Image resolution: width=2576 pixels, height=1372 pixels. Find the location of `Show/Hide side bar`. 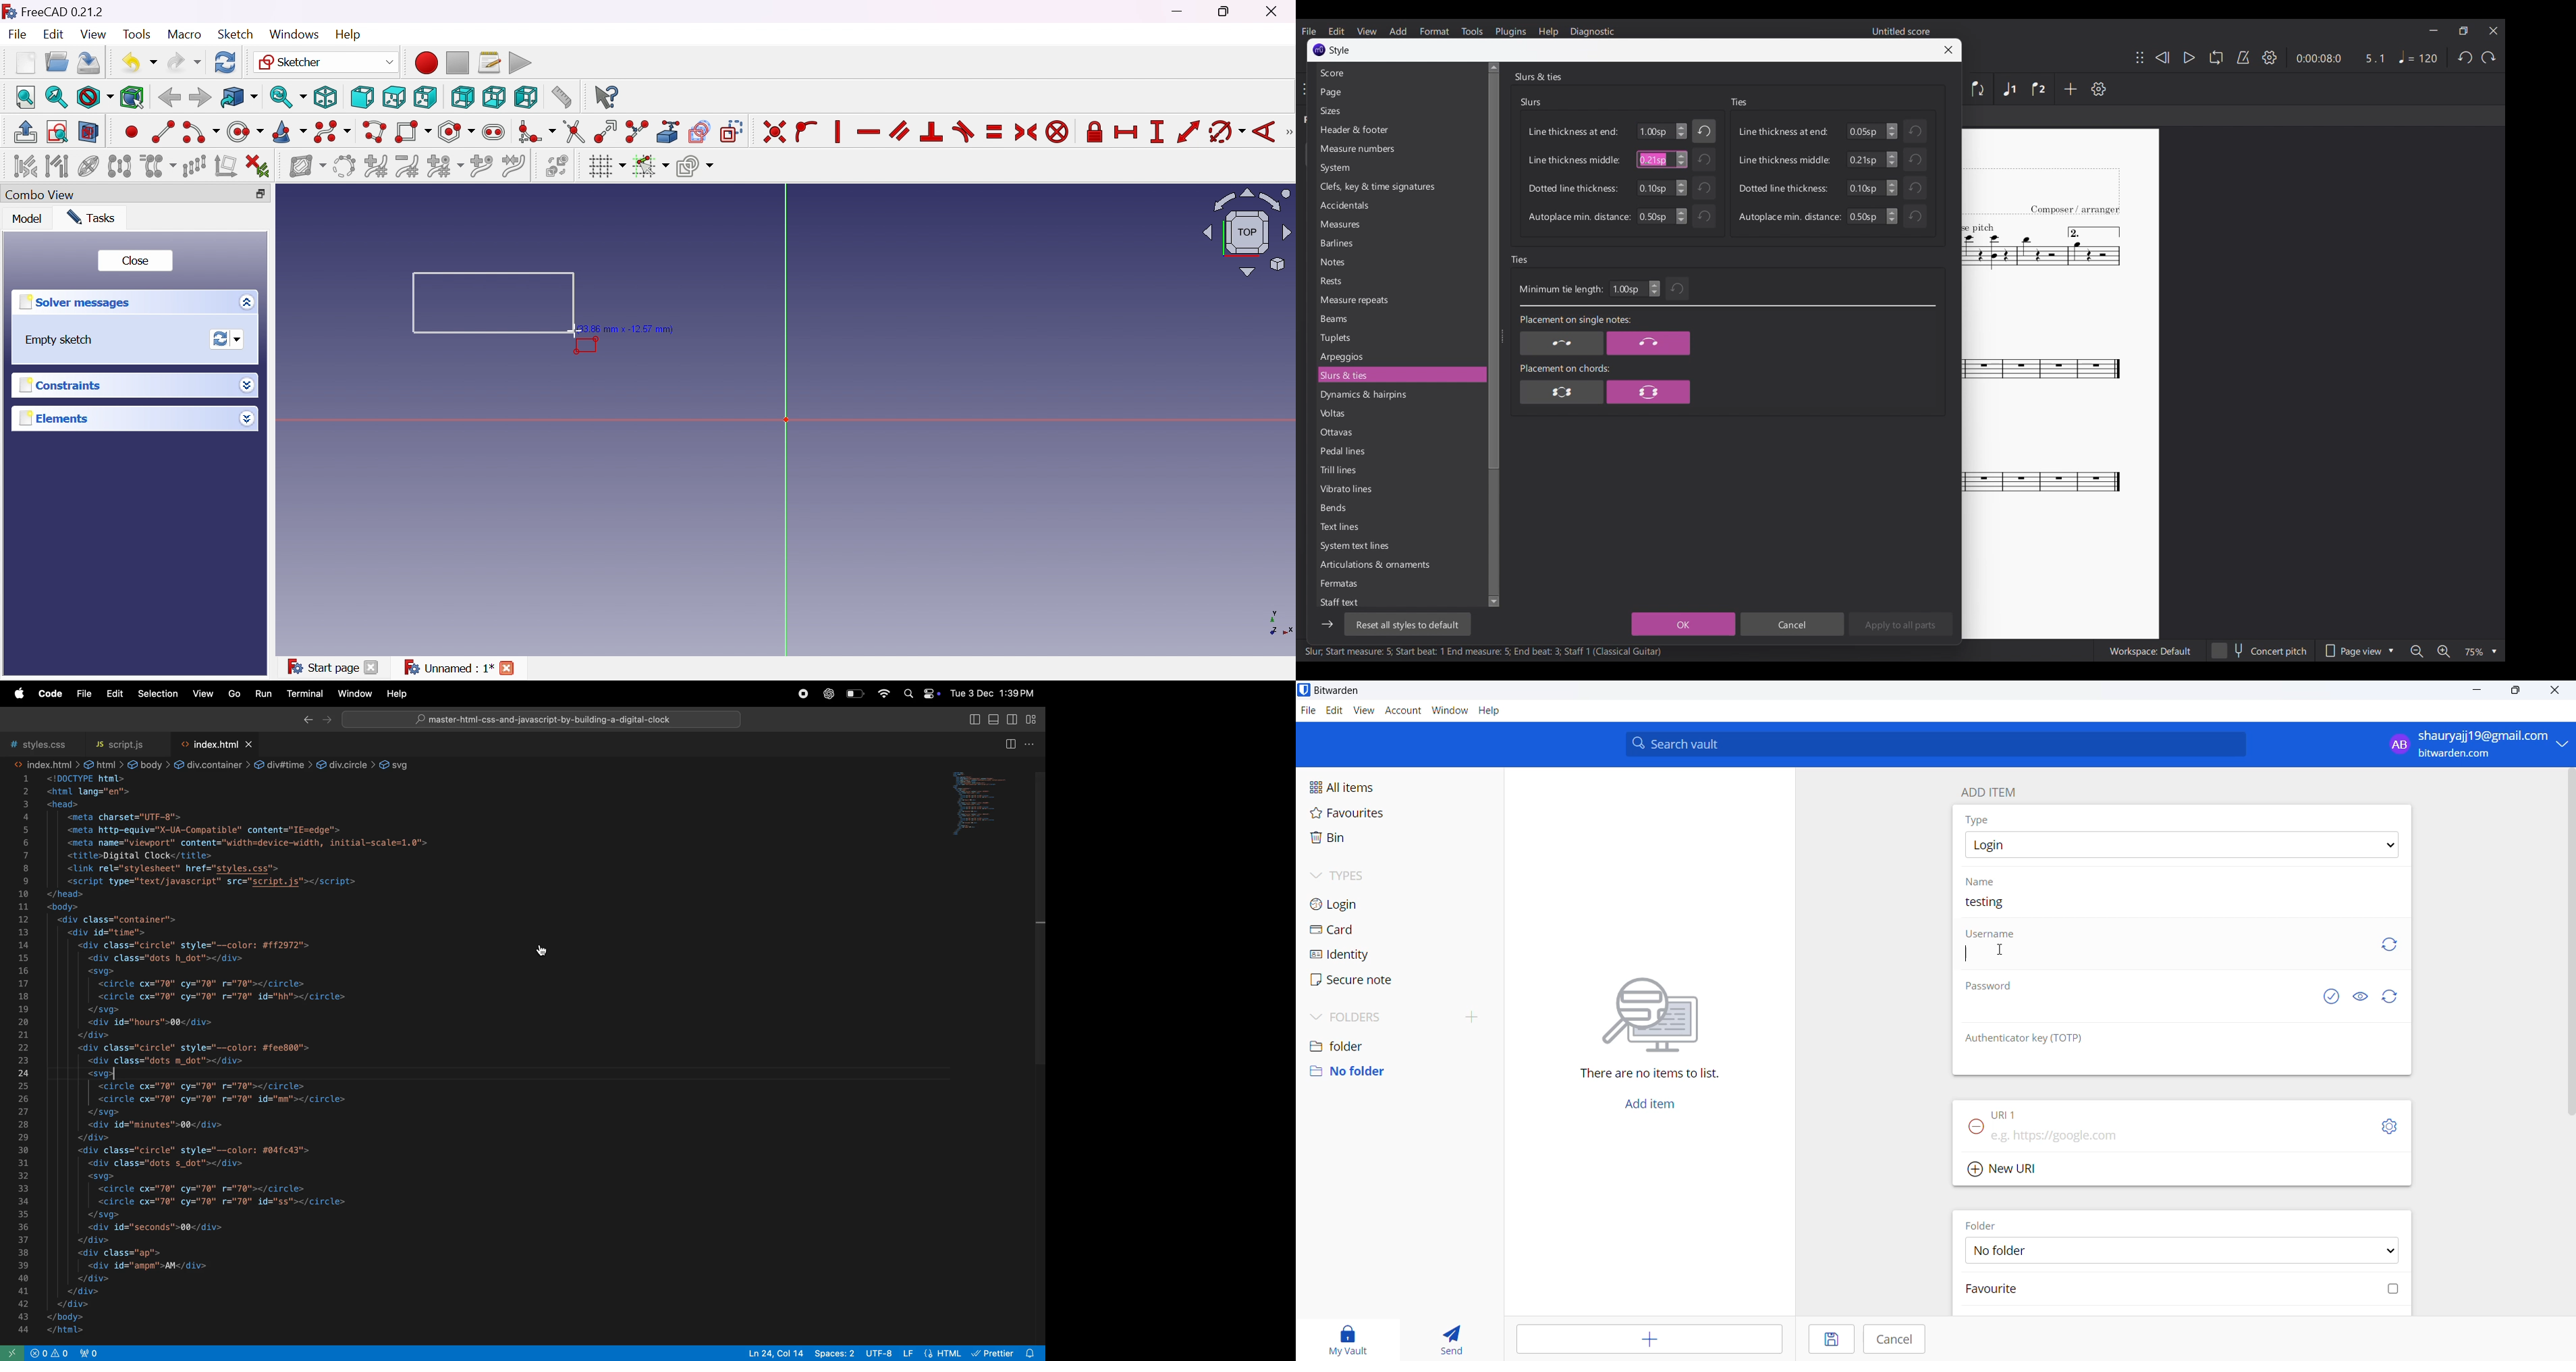

Show/Hide side bar is located at coordinates (1327, 624).